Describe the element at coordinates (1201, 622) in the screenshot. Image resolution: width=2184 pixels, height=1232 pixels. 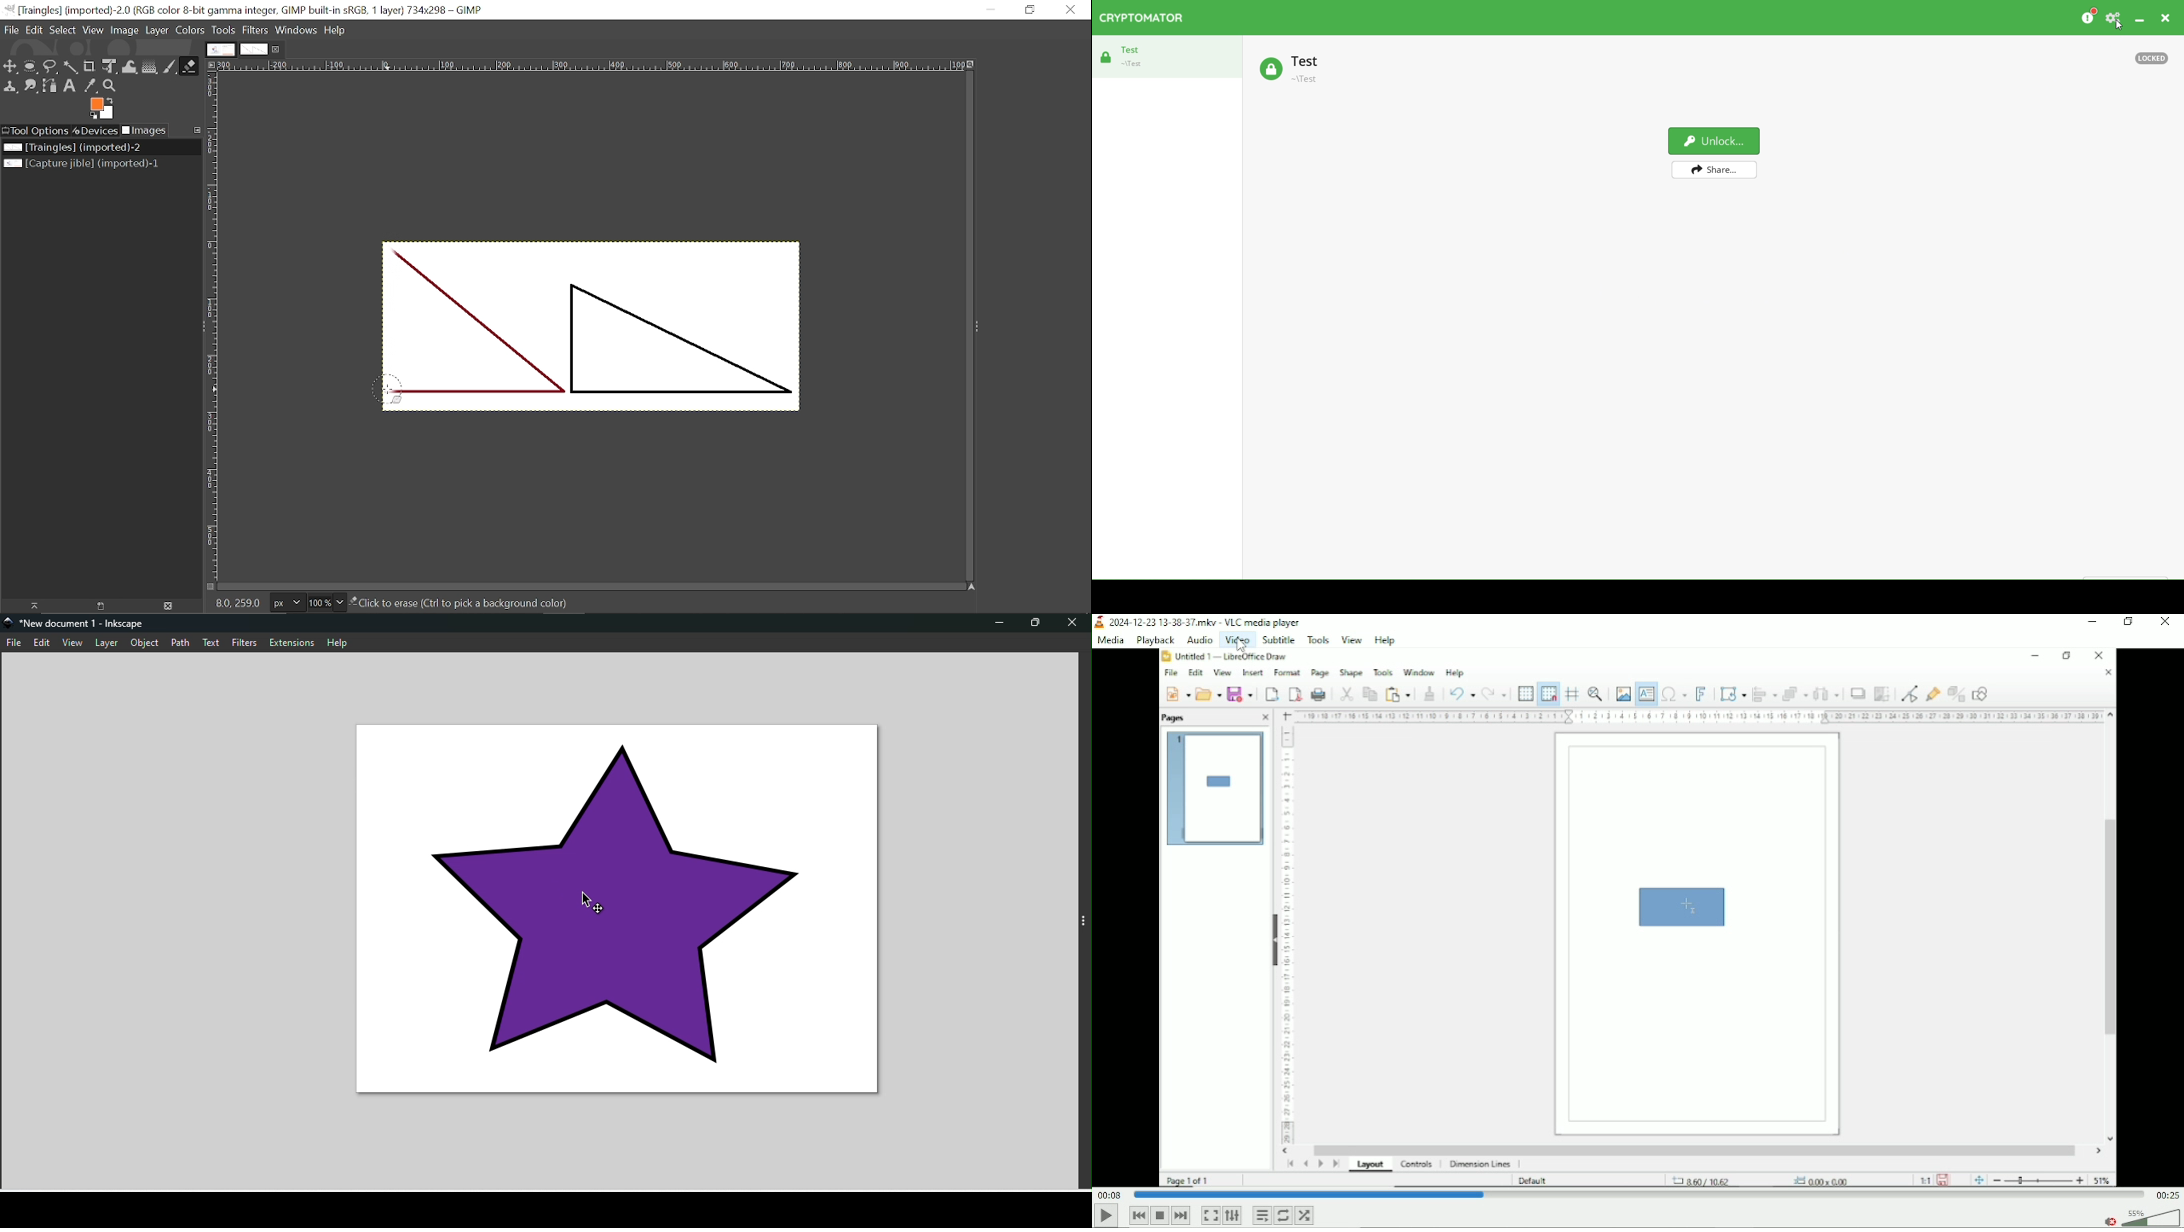
I see `2024-12-23 13-38-37.mkv VLC media player` at that location.